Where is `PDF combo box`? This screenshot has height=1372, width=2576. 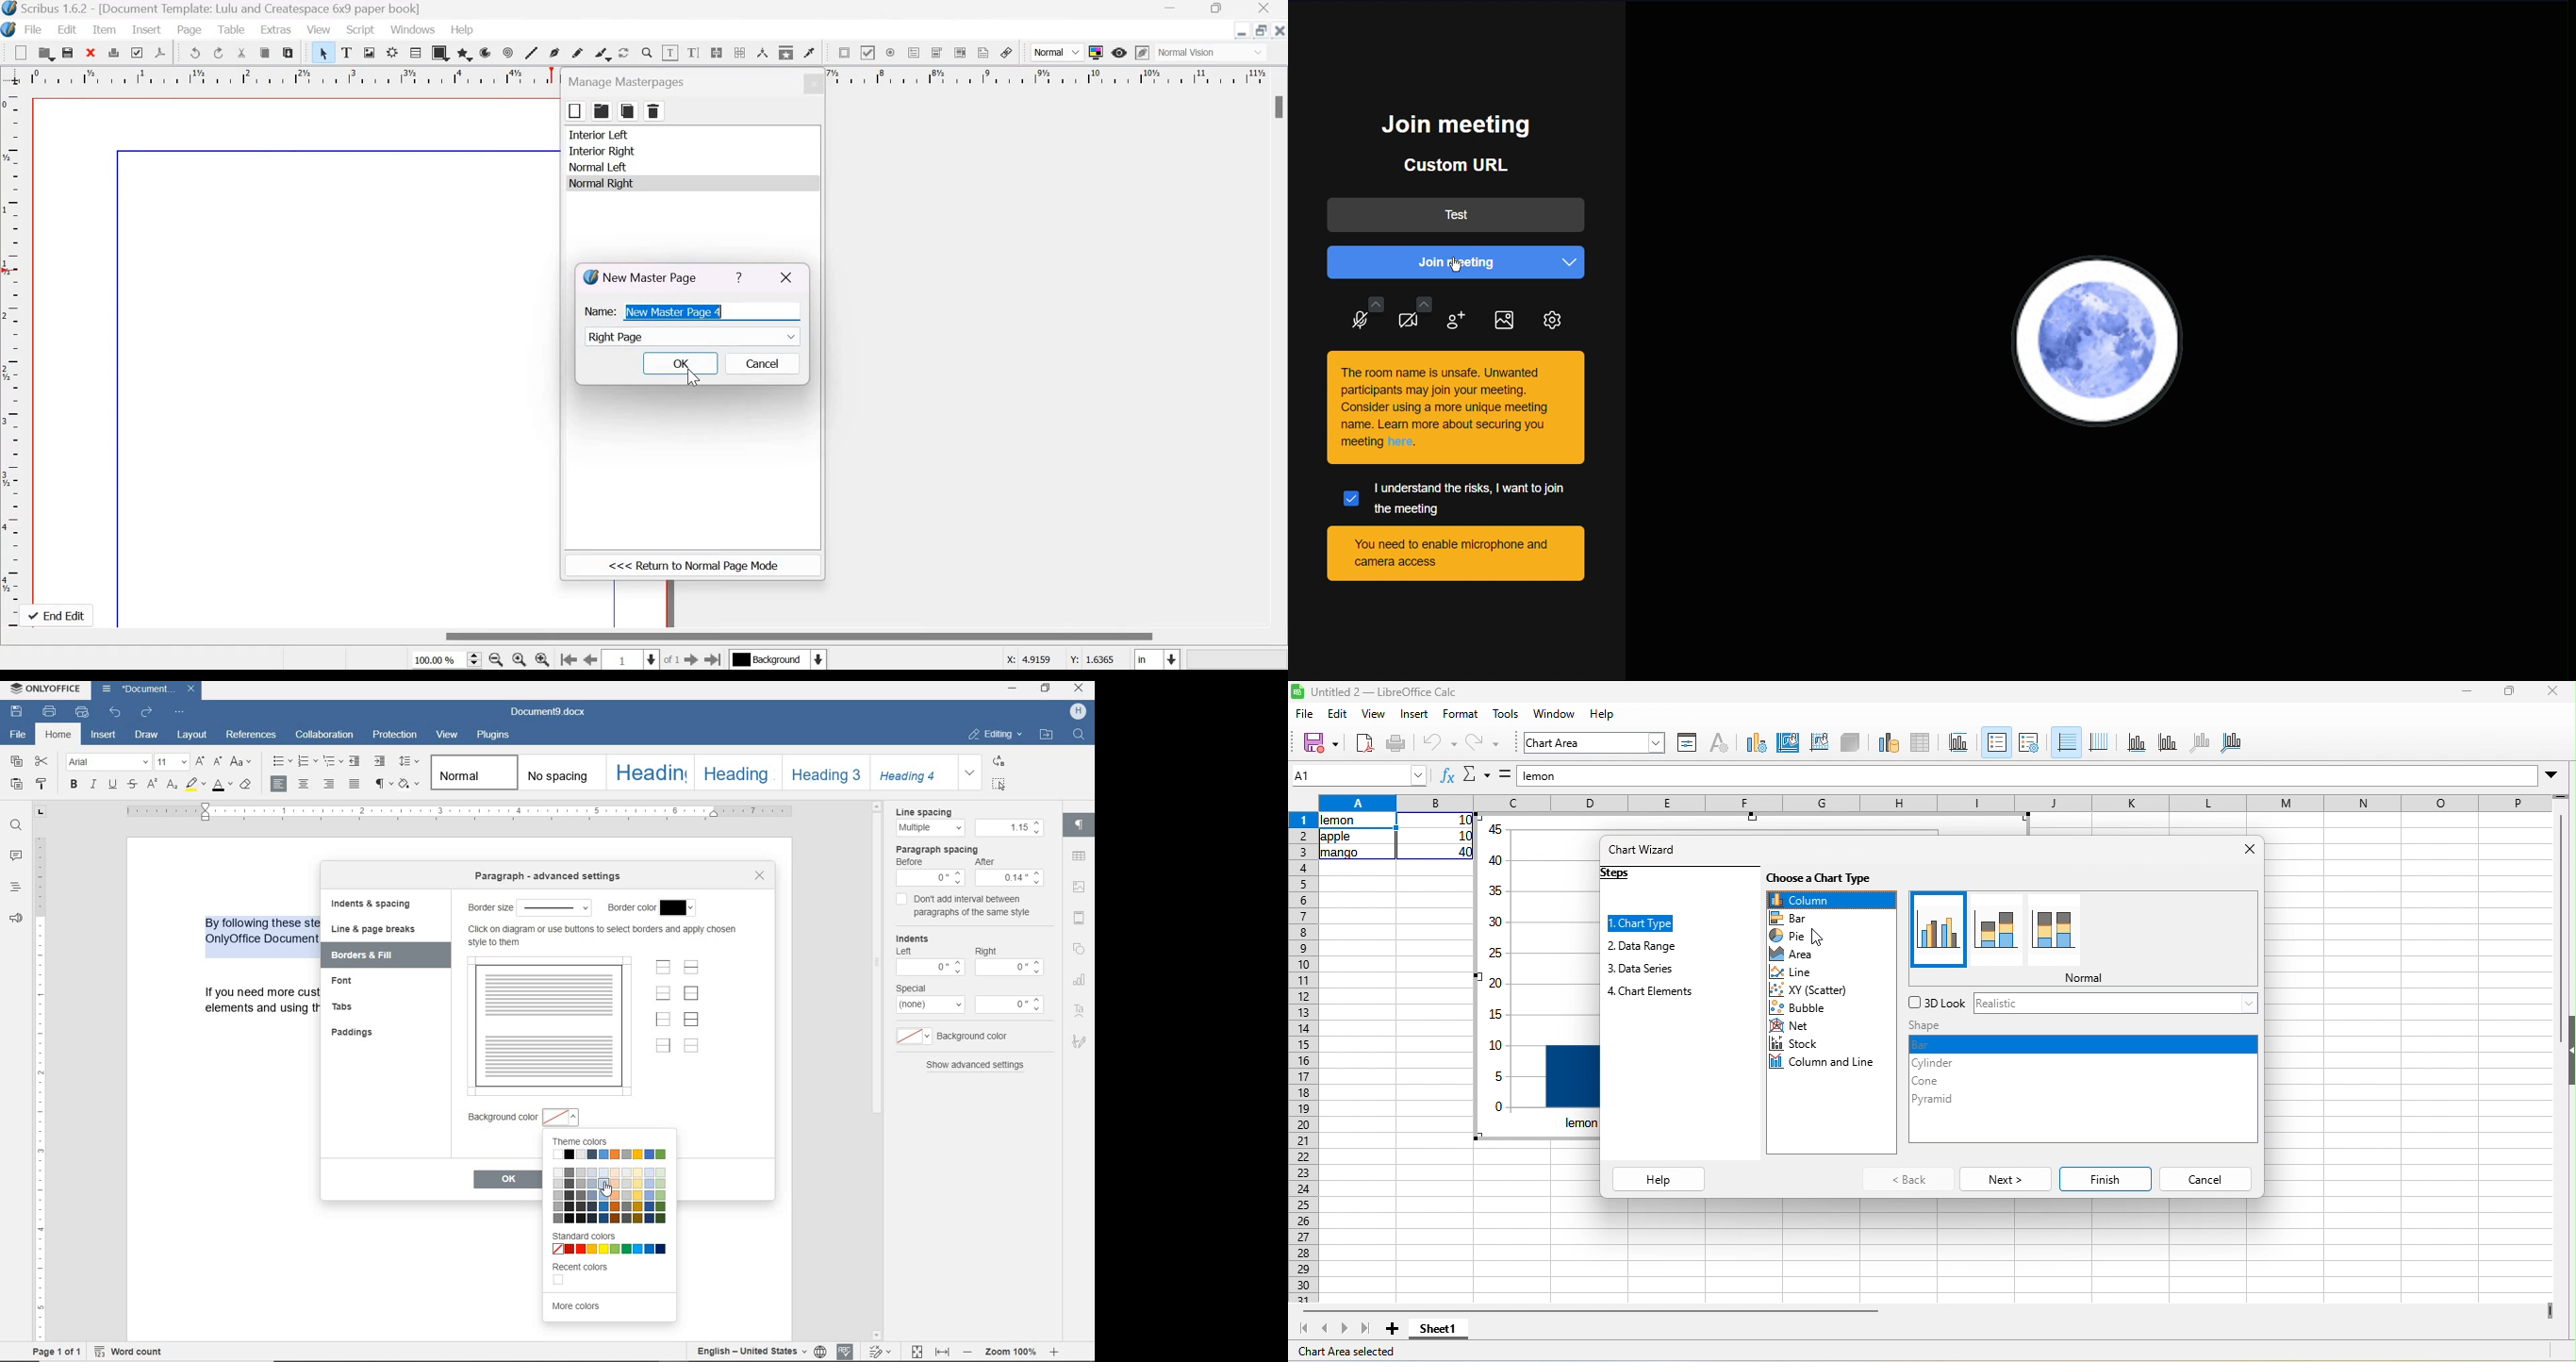
PDF combo box is located at coordinates (936, 53).